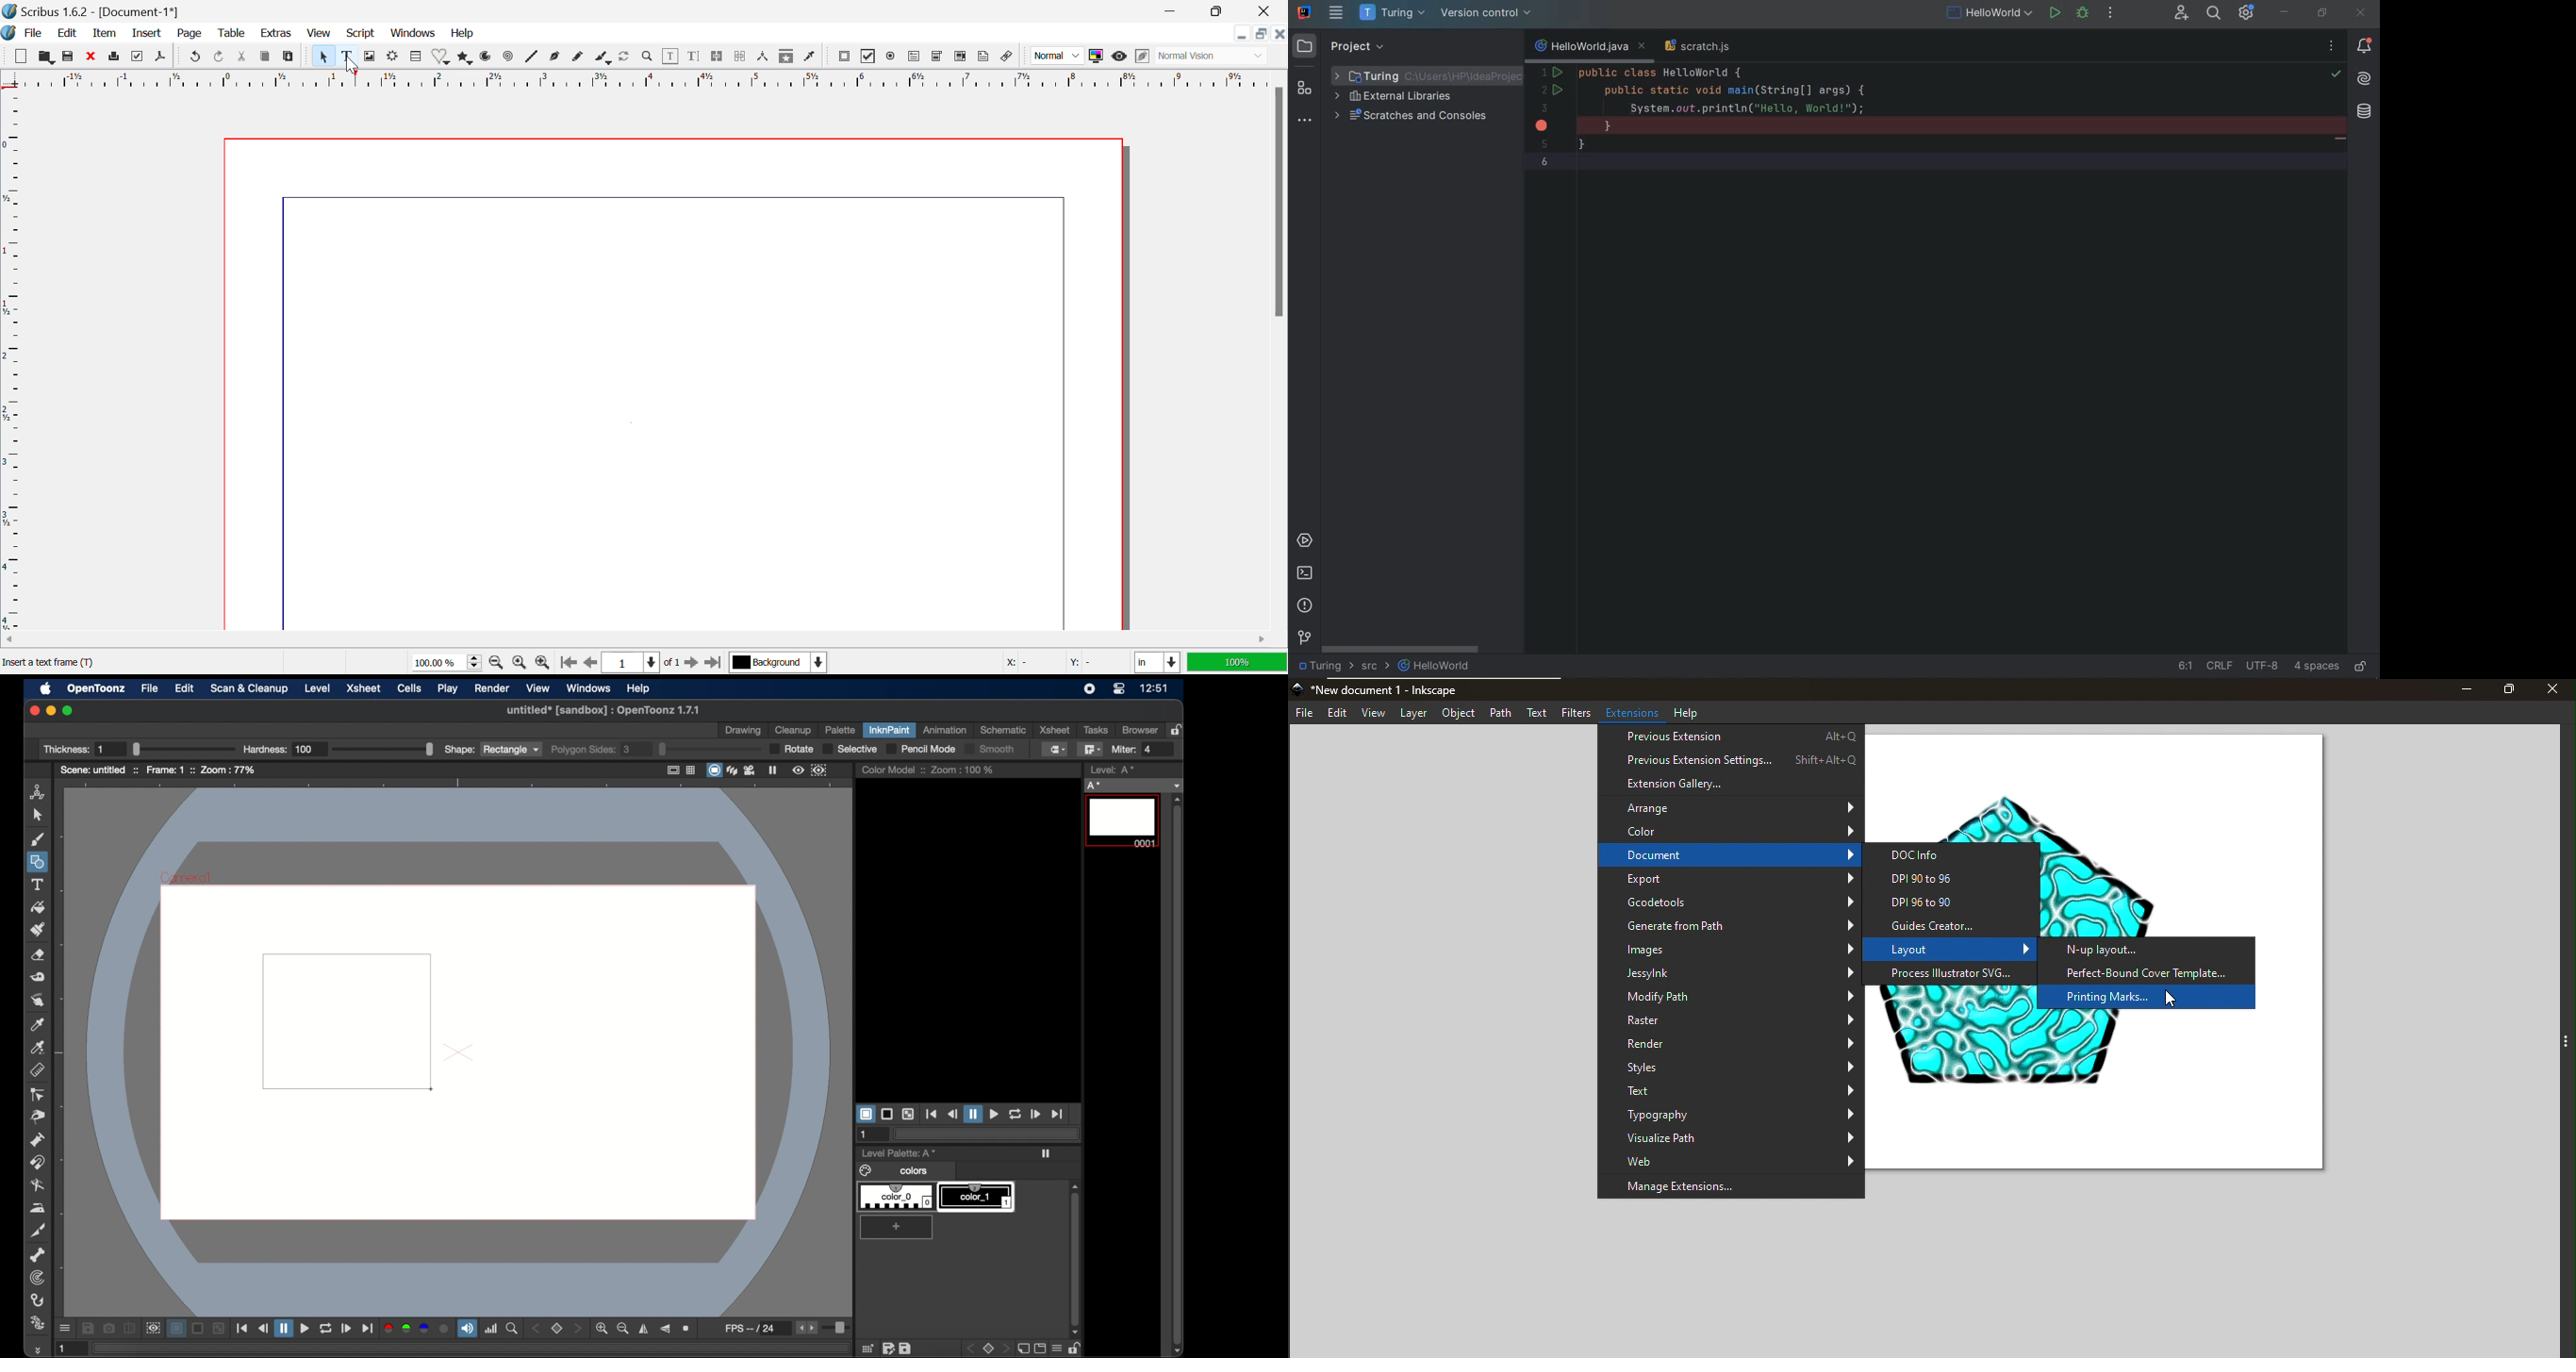 The height and width of the screenshot is (1372, 2576). What do you see at coordinates (448, 662) in the screenshot?
I see `Zoom 100%` at bounding box center [448, 662].